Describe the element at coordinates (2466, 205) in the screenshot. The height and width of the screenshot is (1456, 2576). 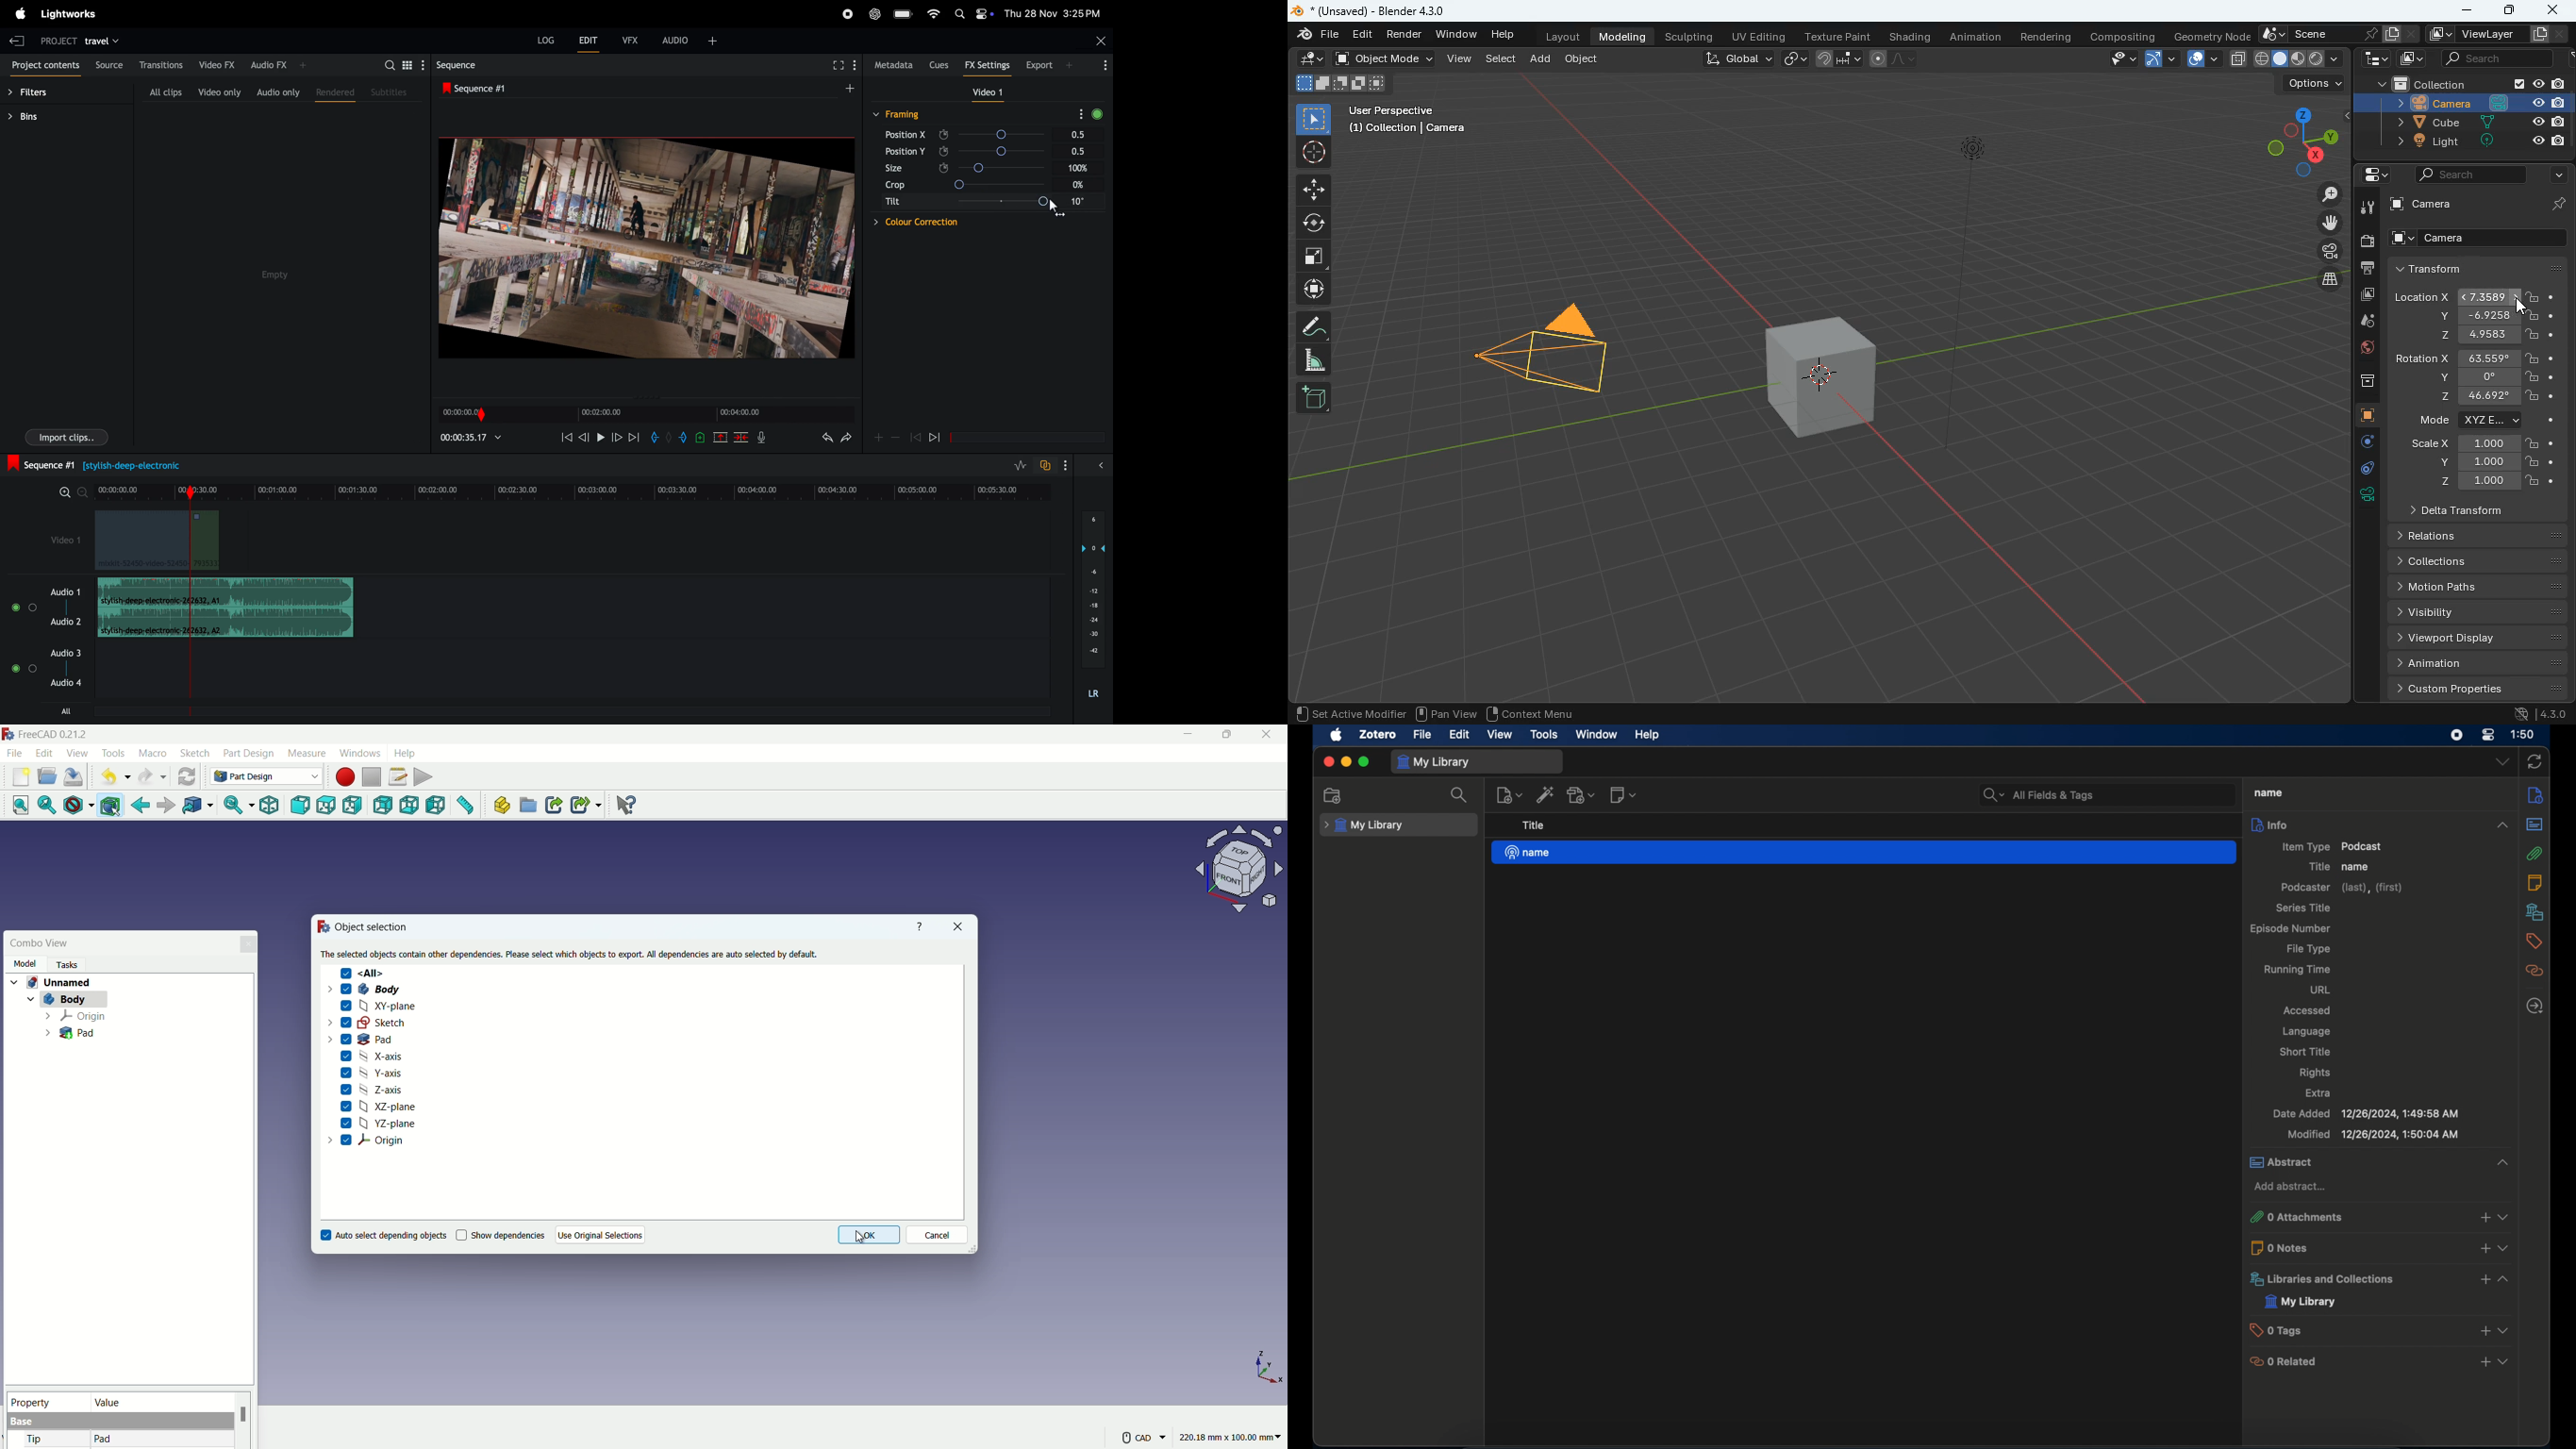
I see `camera` at that location.